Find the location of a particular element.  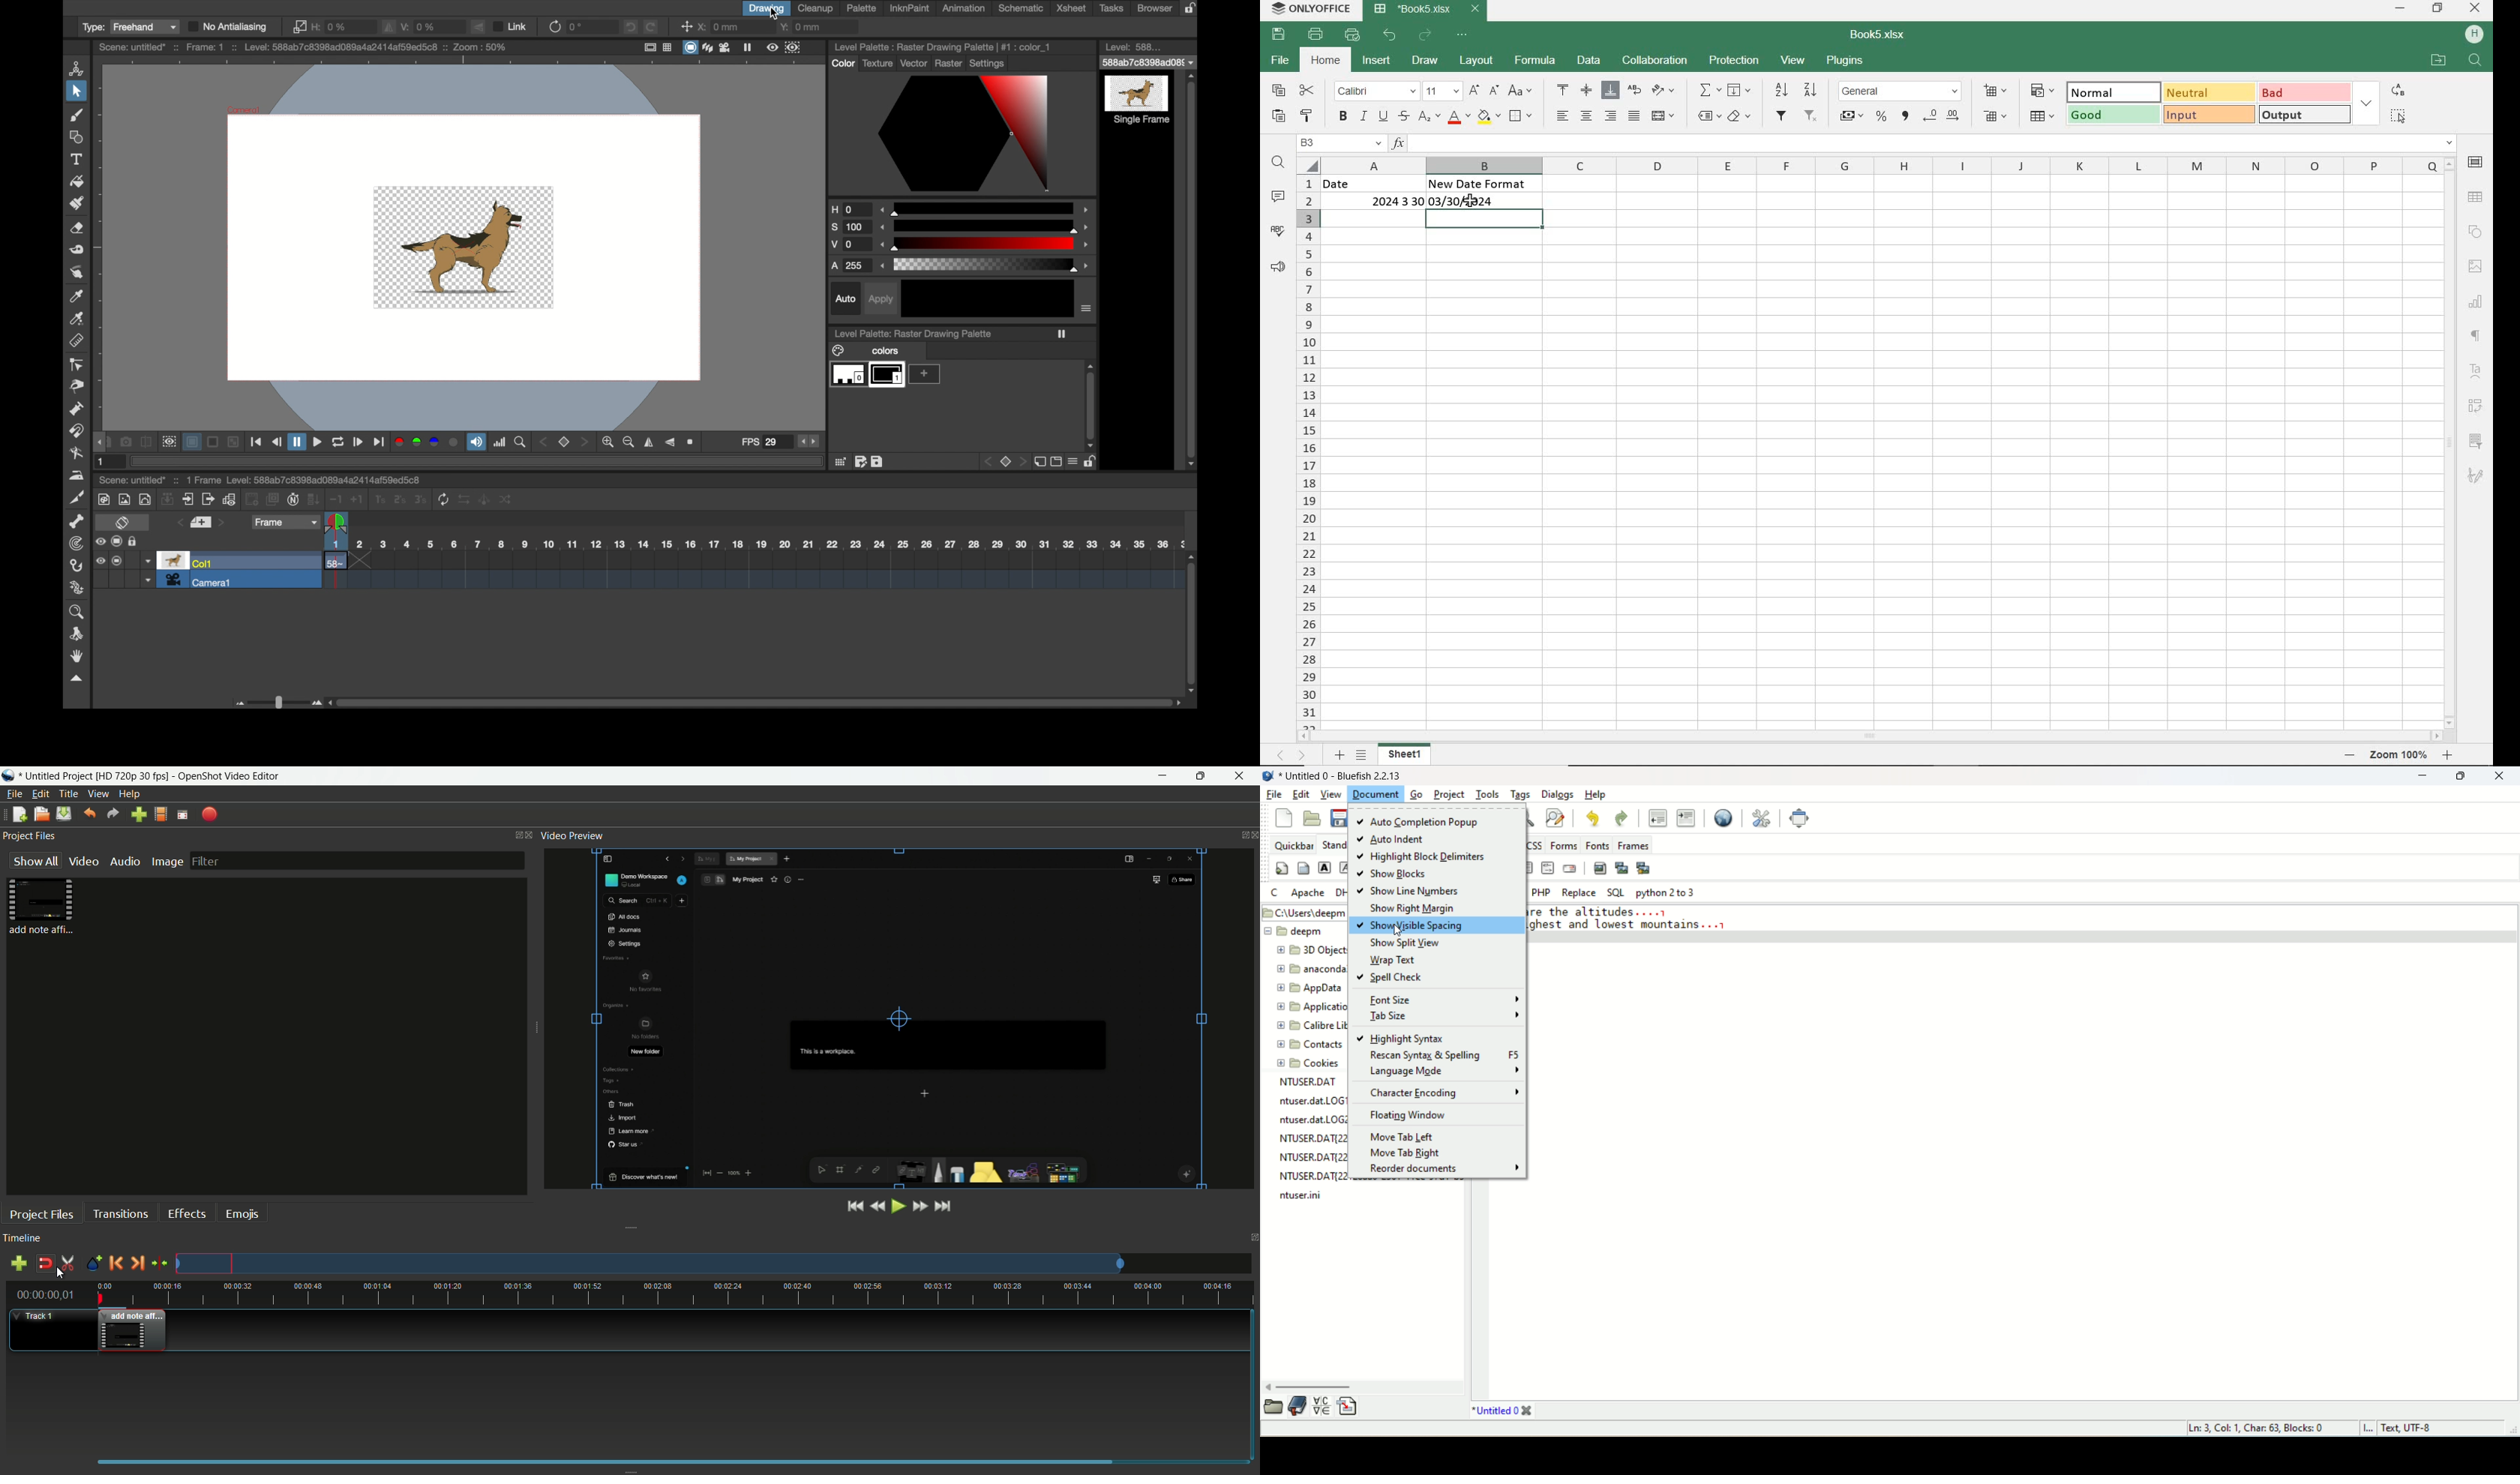

h is located at coordinates (332, 27).